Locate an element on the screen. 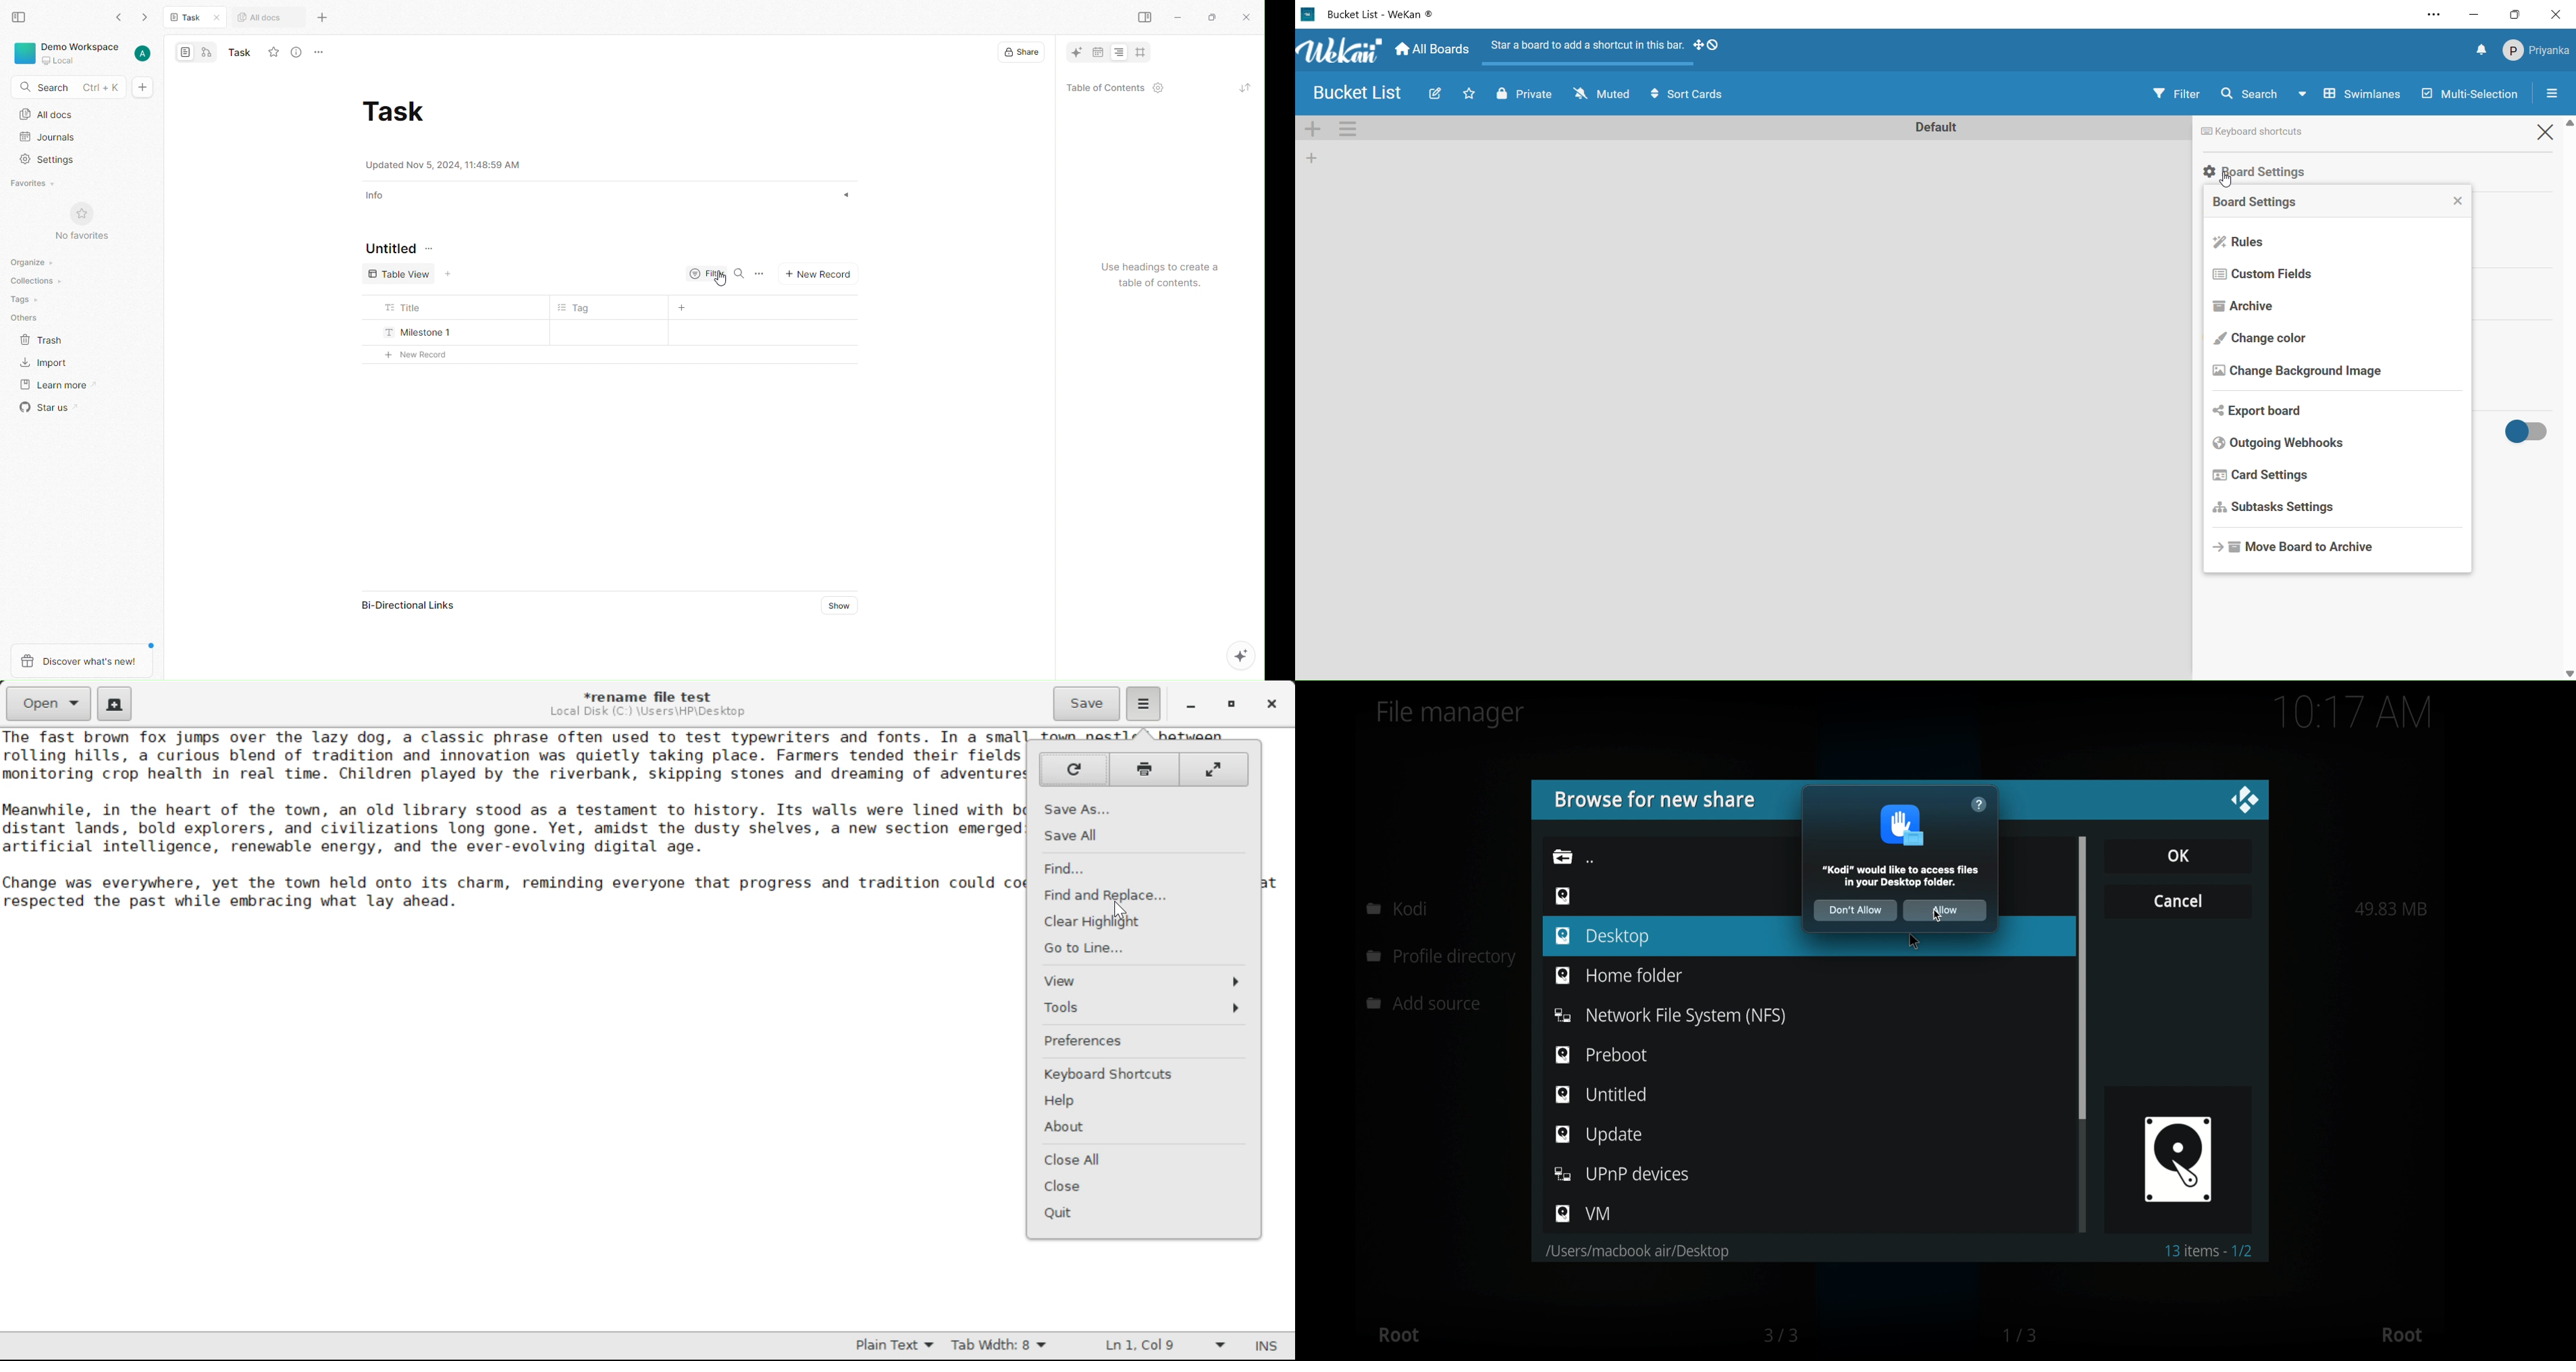 The height and width of the screenshot is (1372, 2576). question mark icon is located at coordinates (1979, 805).